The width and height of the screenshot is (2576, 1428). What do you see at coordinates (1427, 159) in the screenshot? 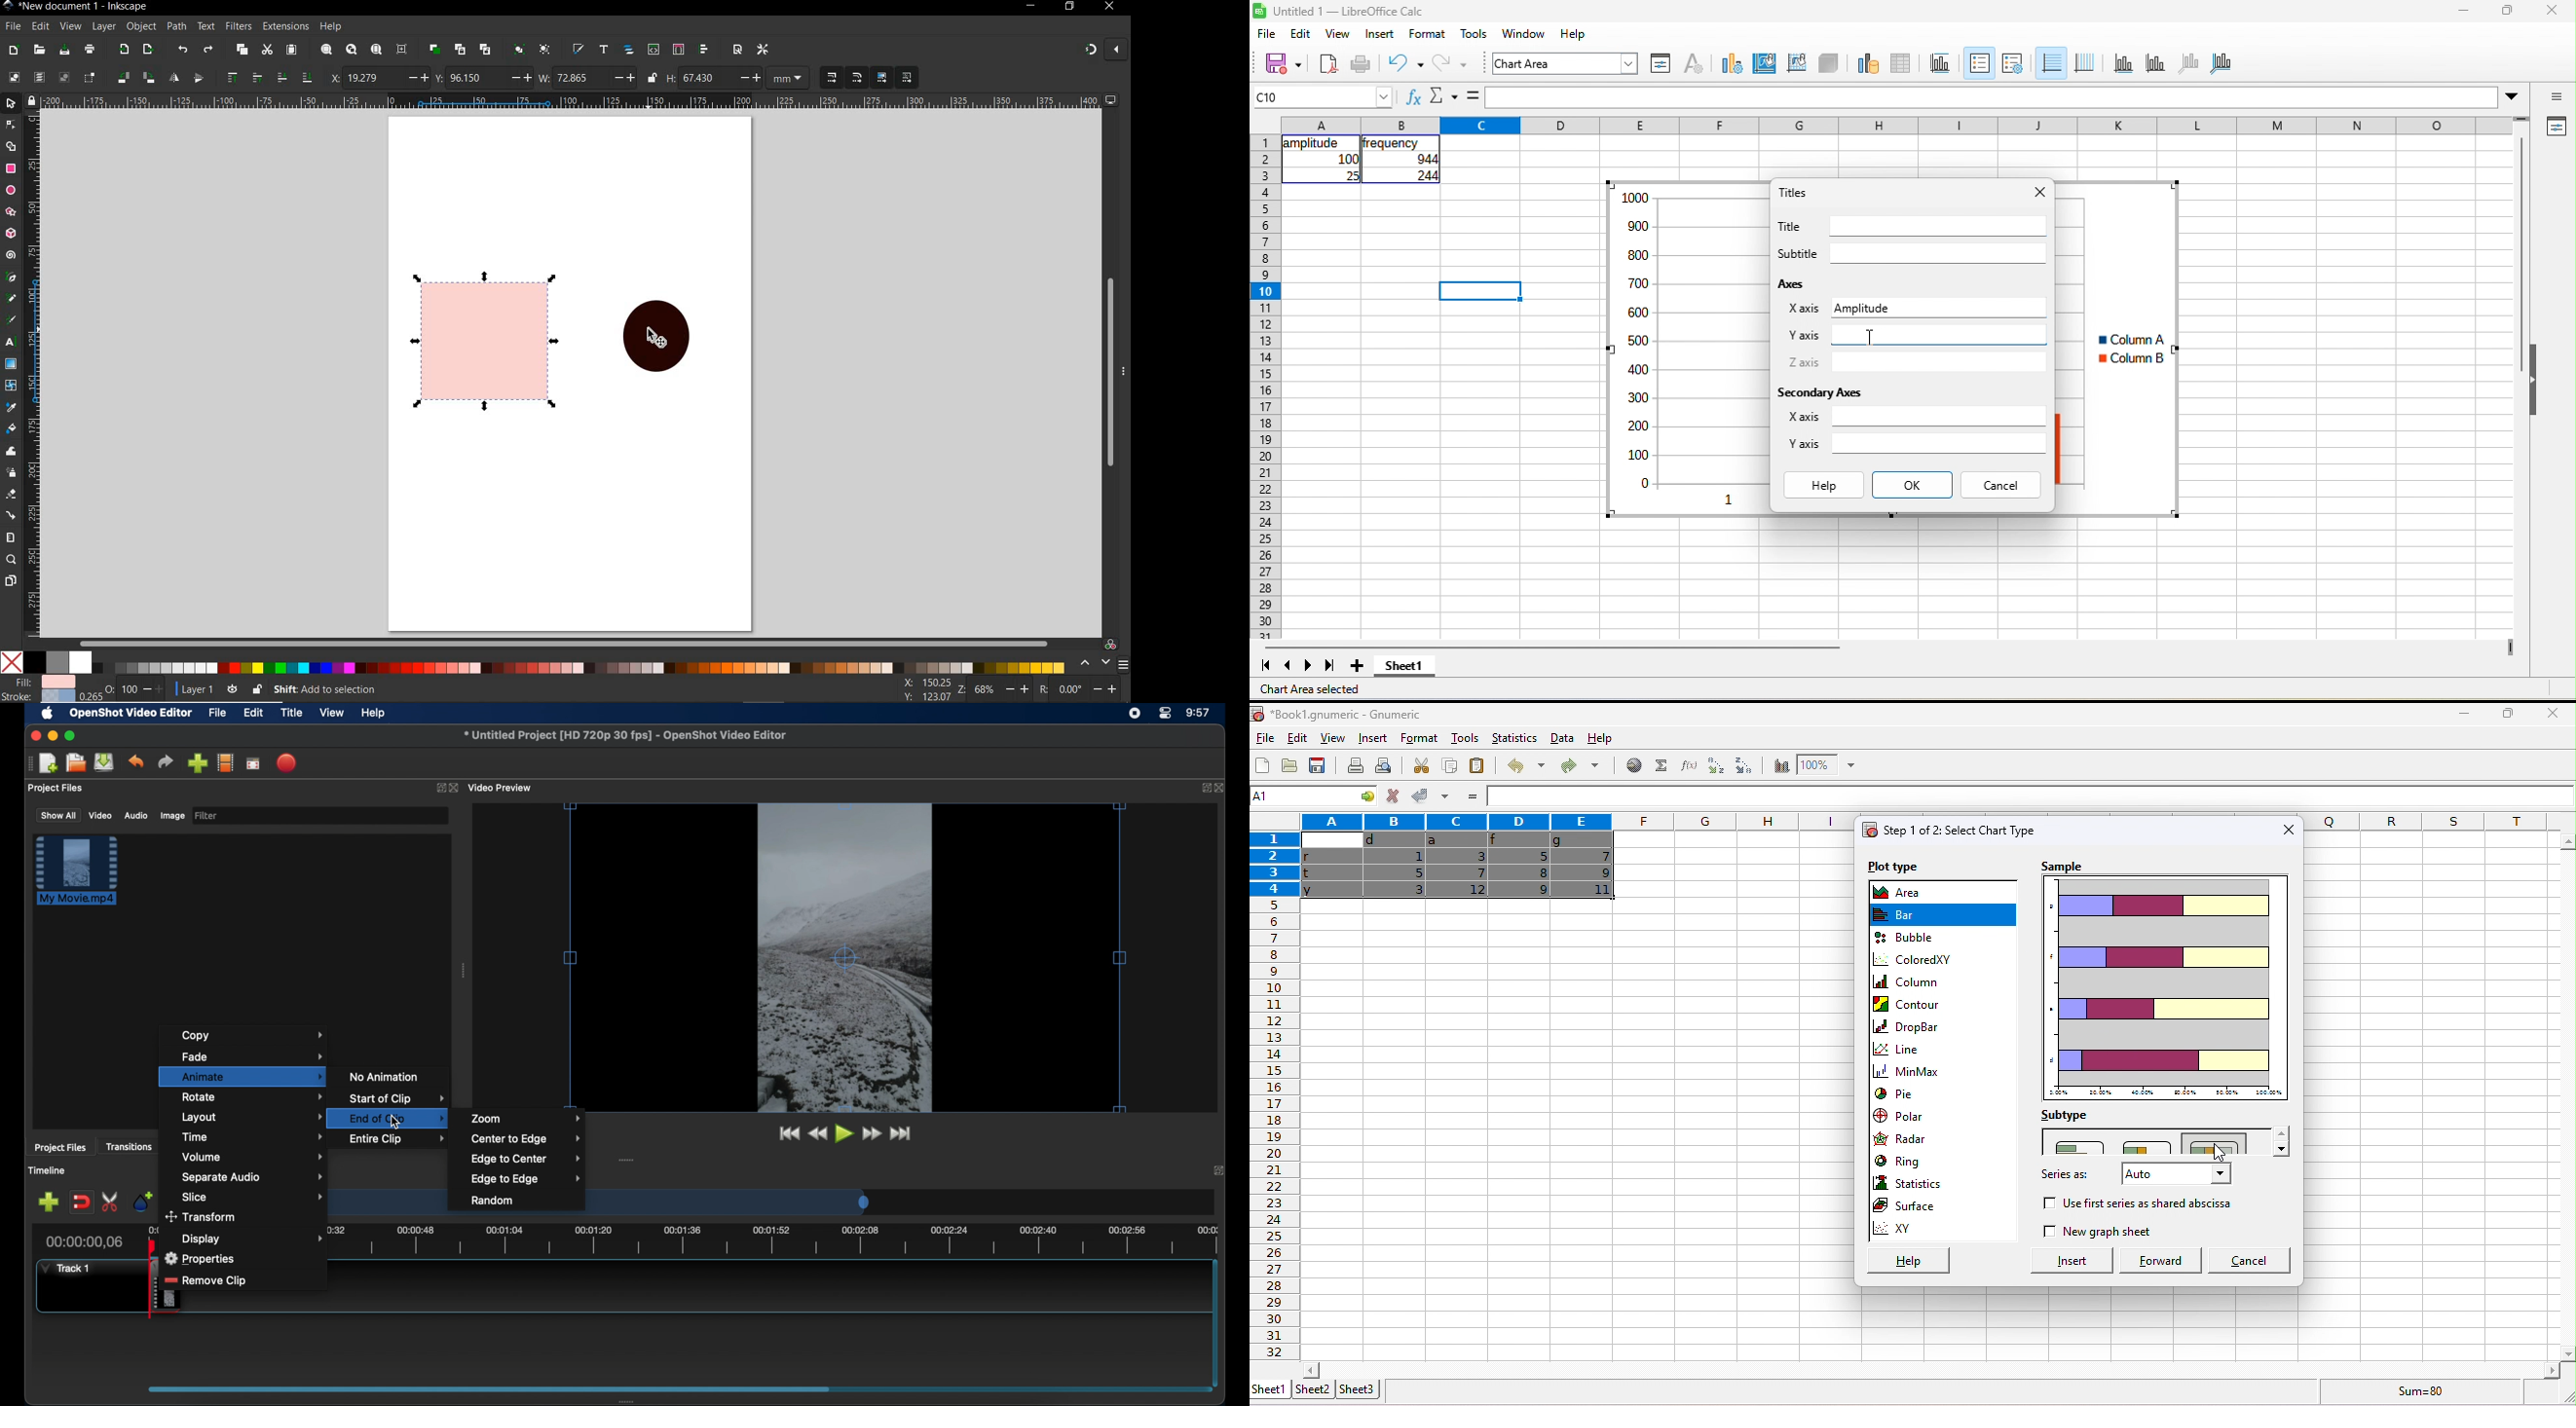
I see `044` at bounding box center [1427, 159].